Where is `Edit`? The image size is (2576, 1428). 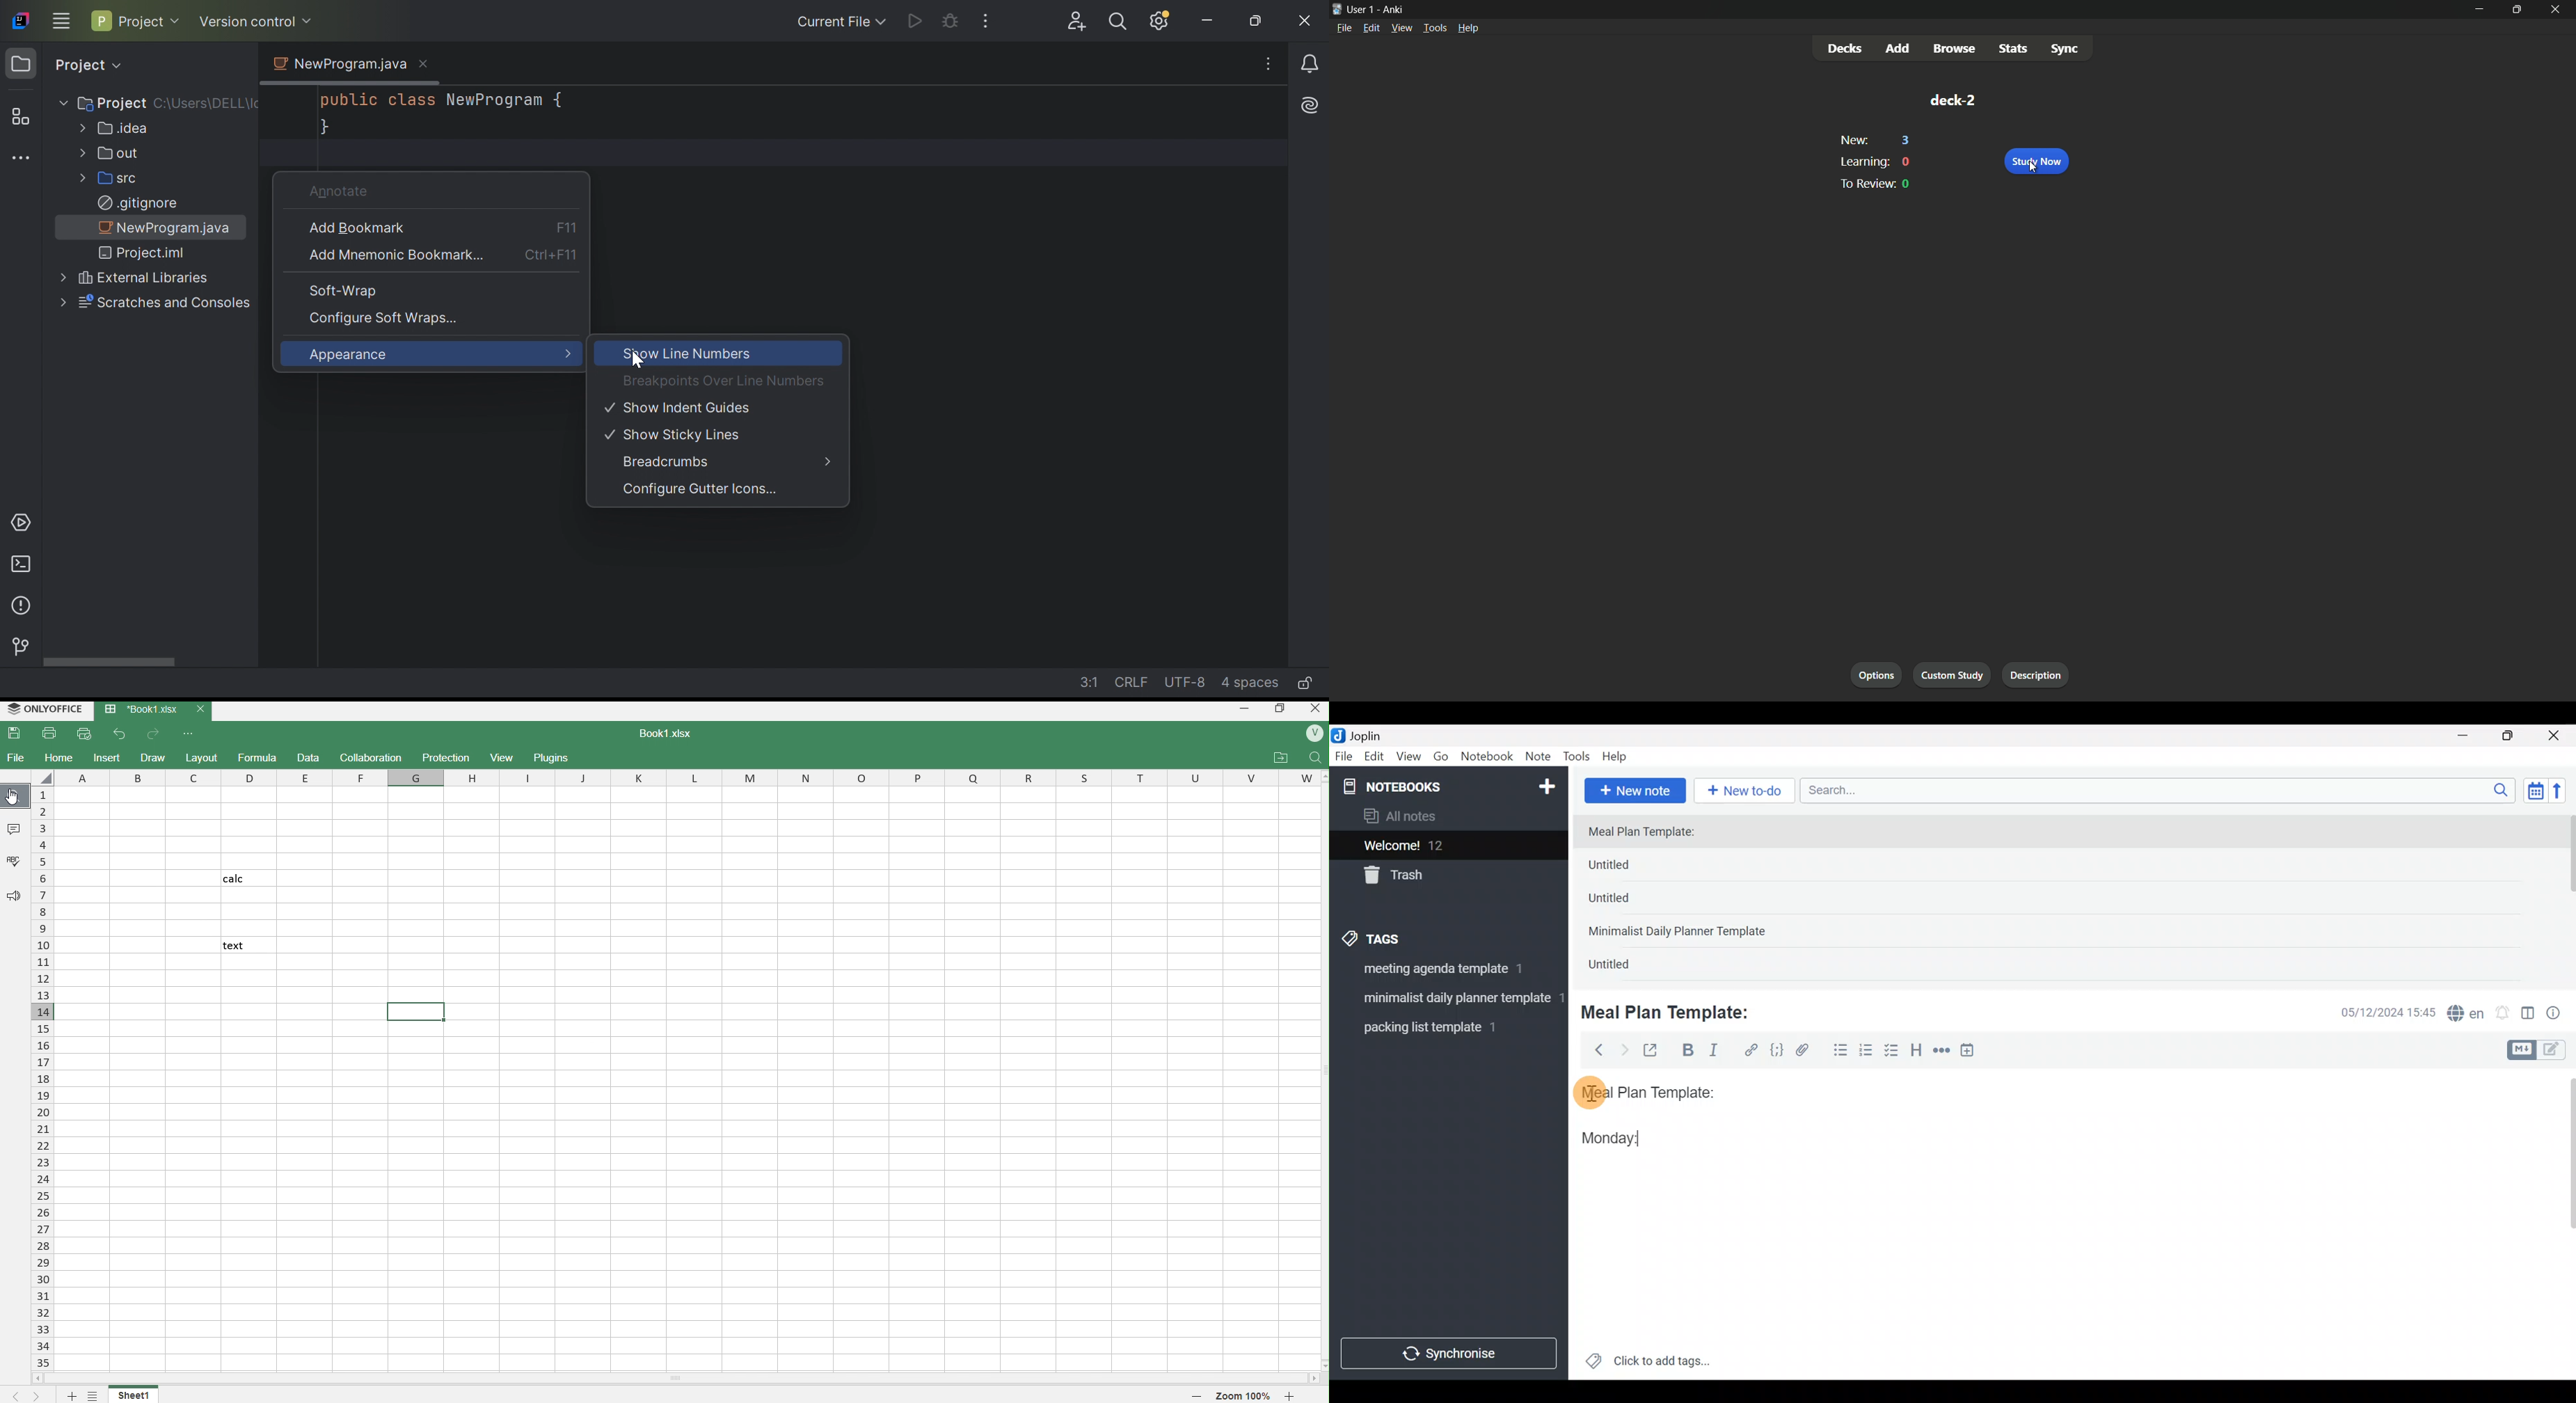 Edit is located at coordinates (1375, 759).